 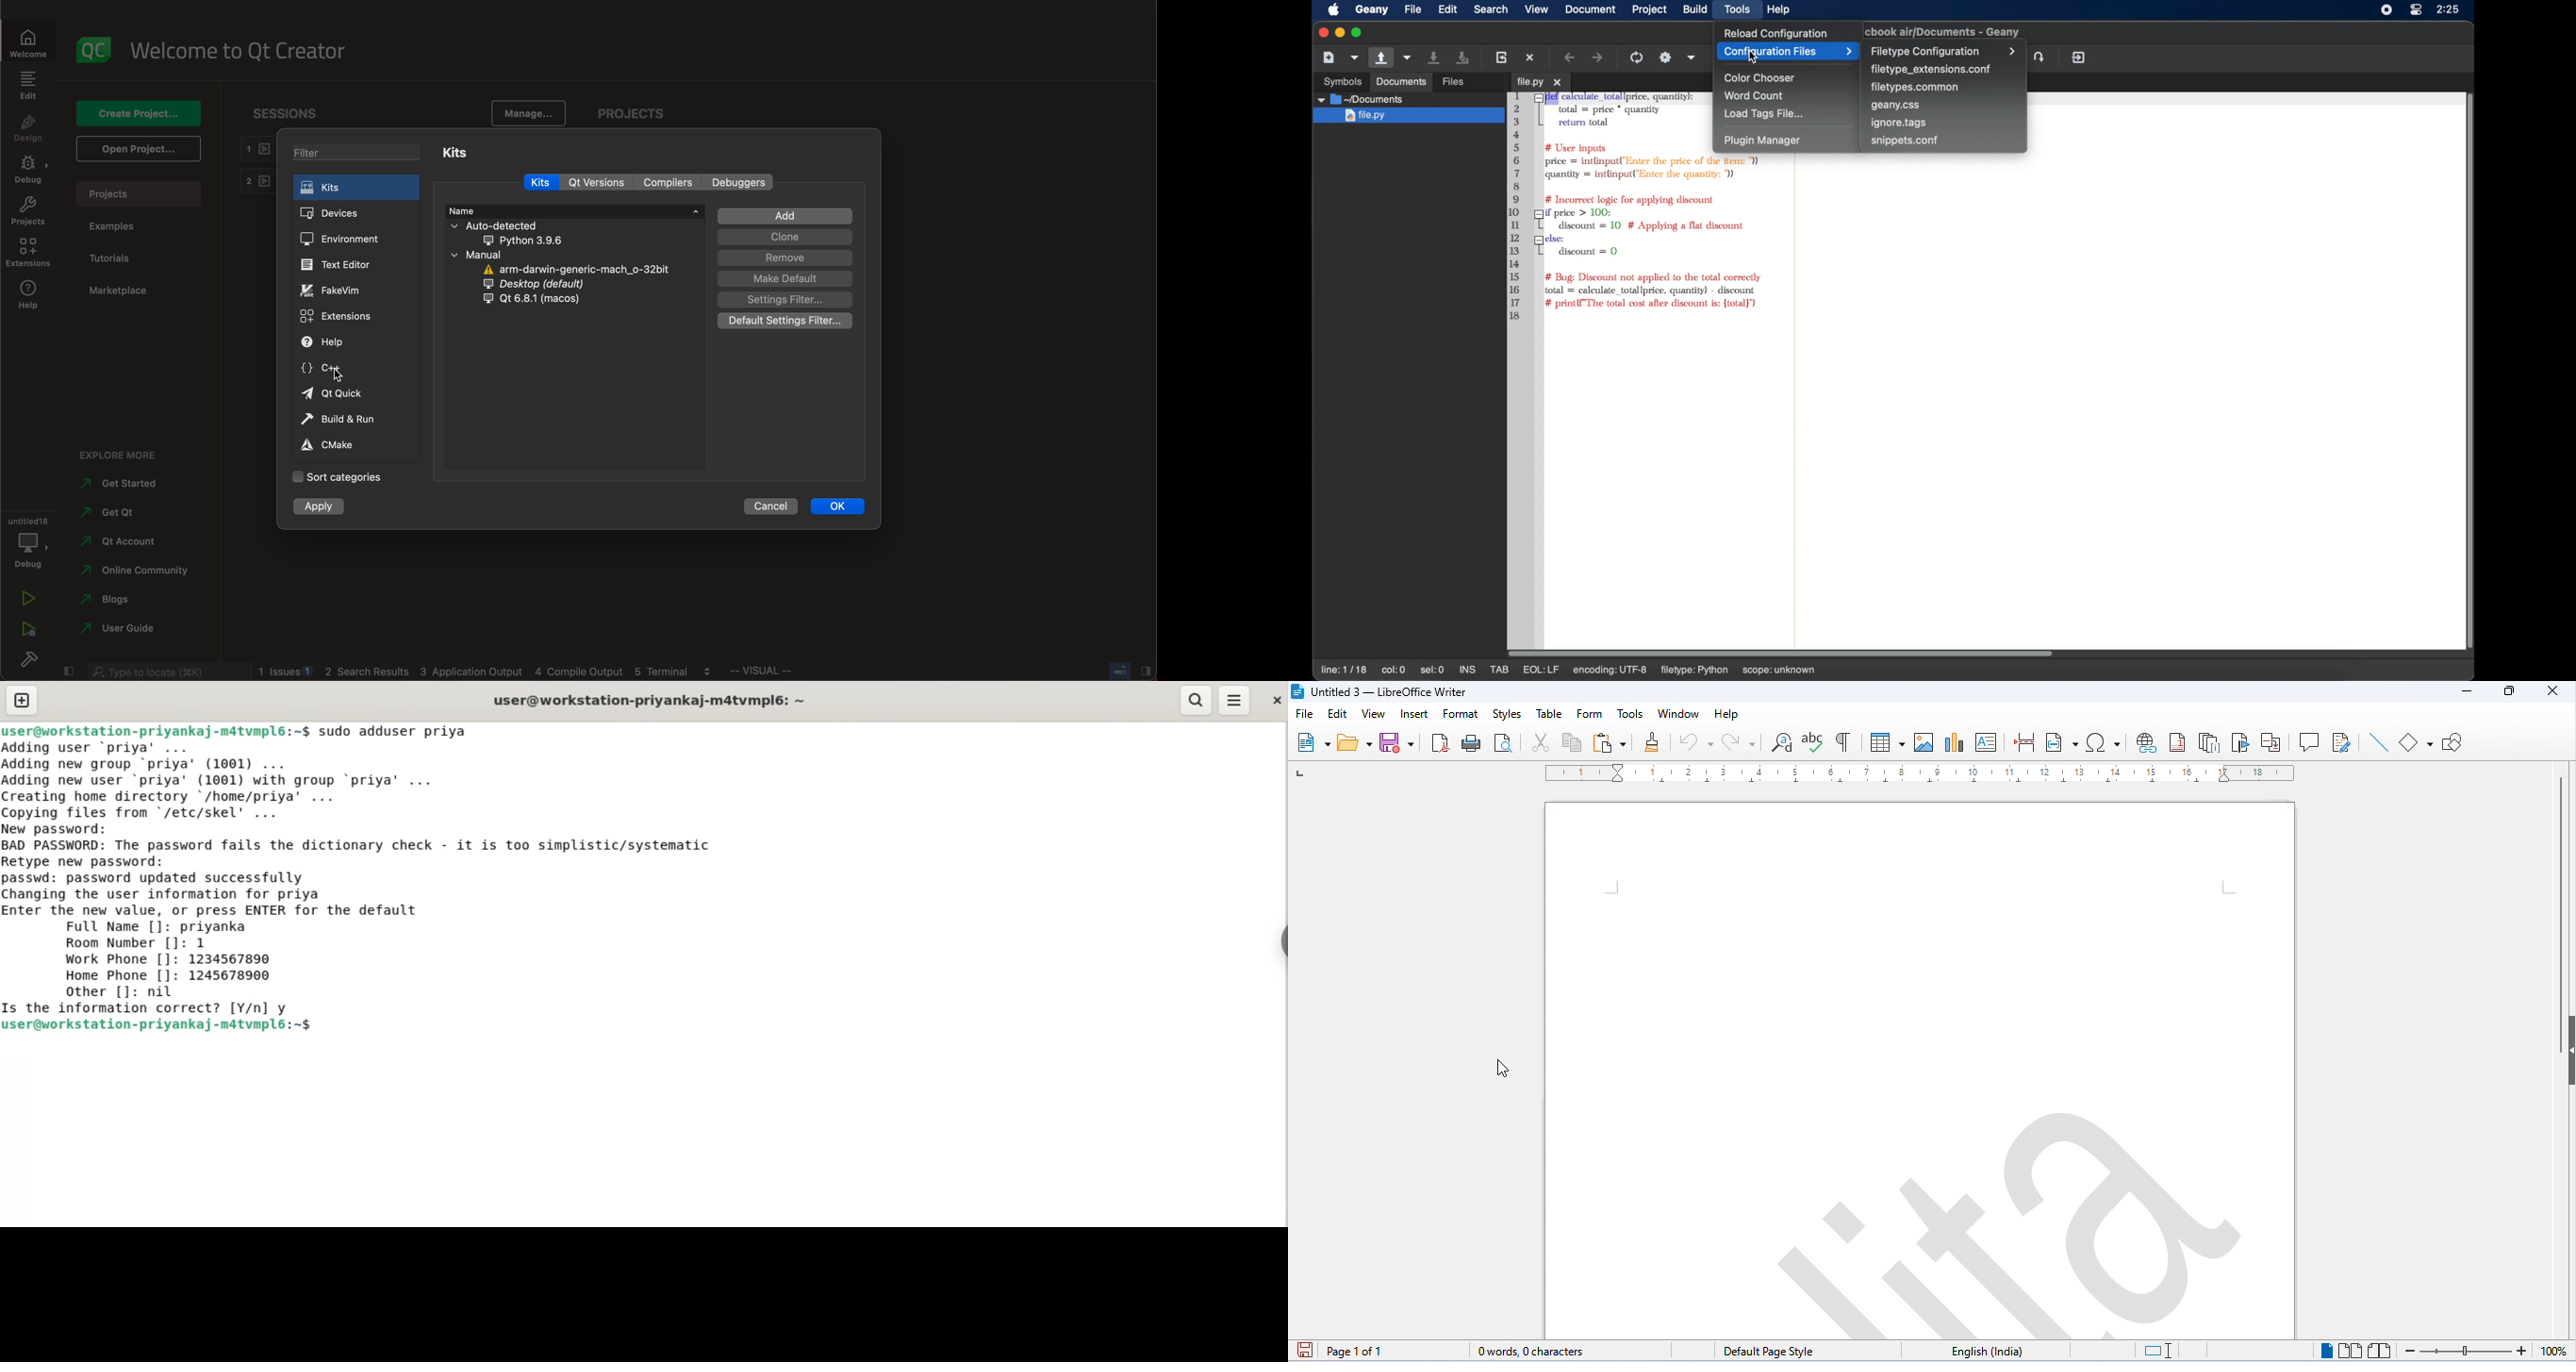 I want to click on open, so click(x=136, y=148).